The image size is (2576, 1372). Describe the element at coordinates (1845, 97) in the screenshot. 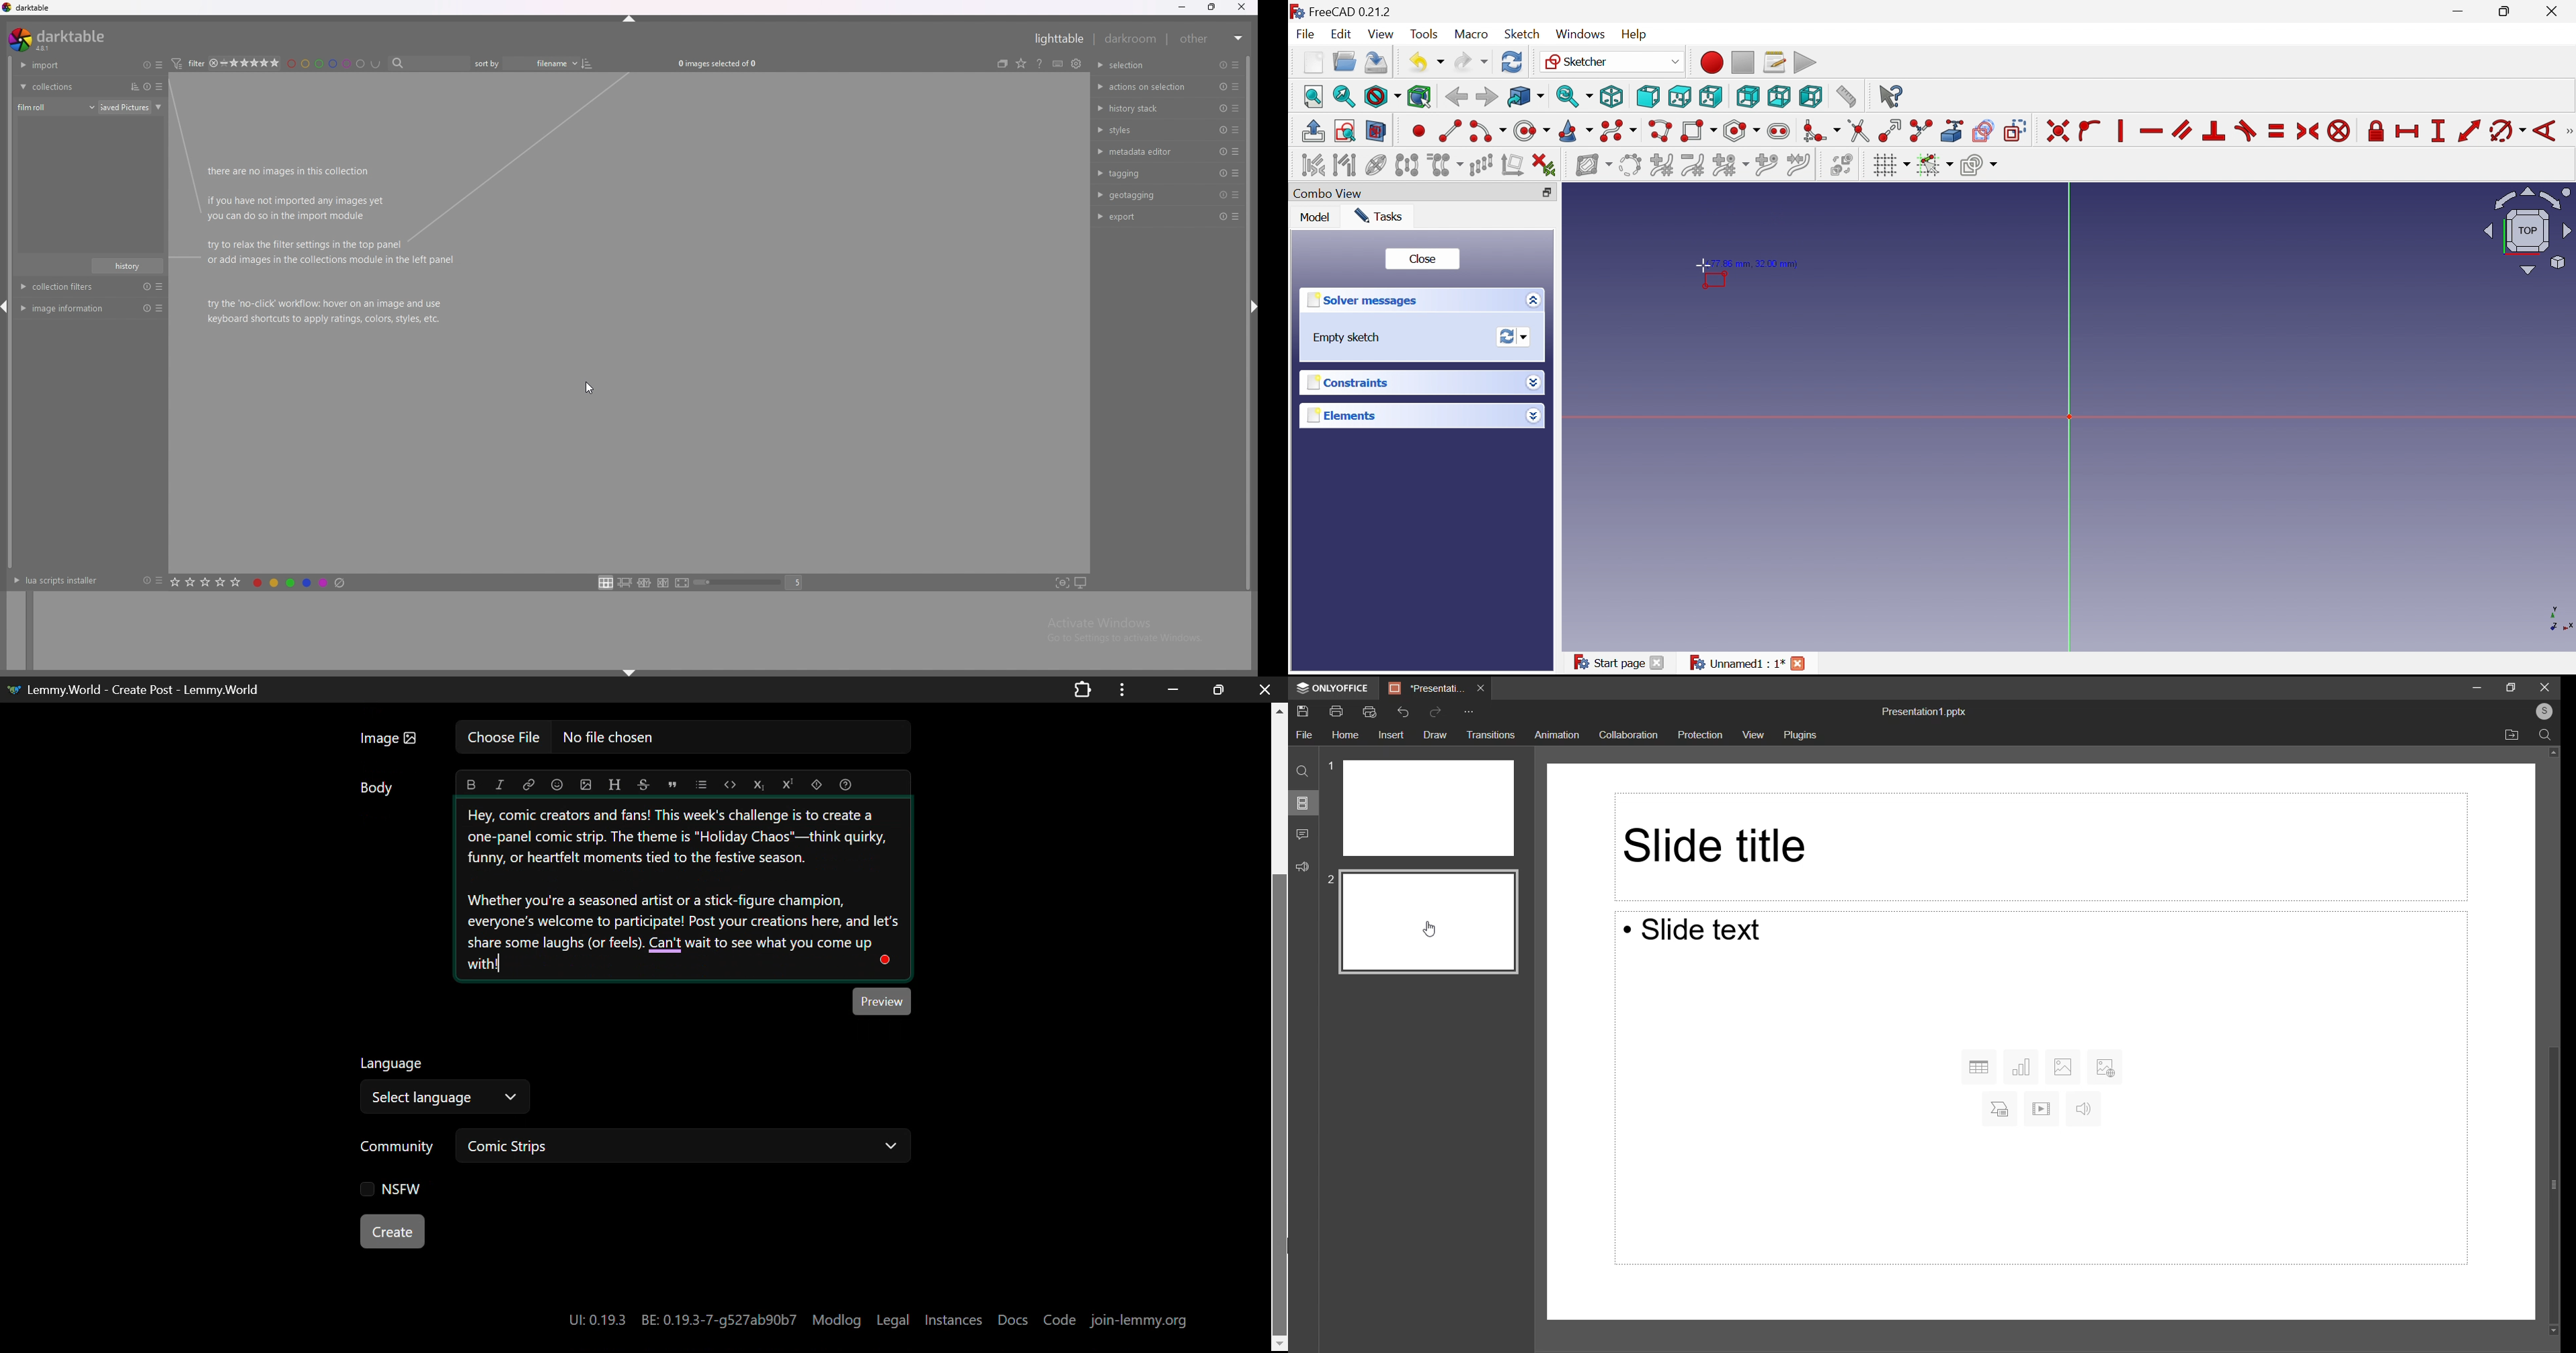

I see `Measure distance` at that location.